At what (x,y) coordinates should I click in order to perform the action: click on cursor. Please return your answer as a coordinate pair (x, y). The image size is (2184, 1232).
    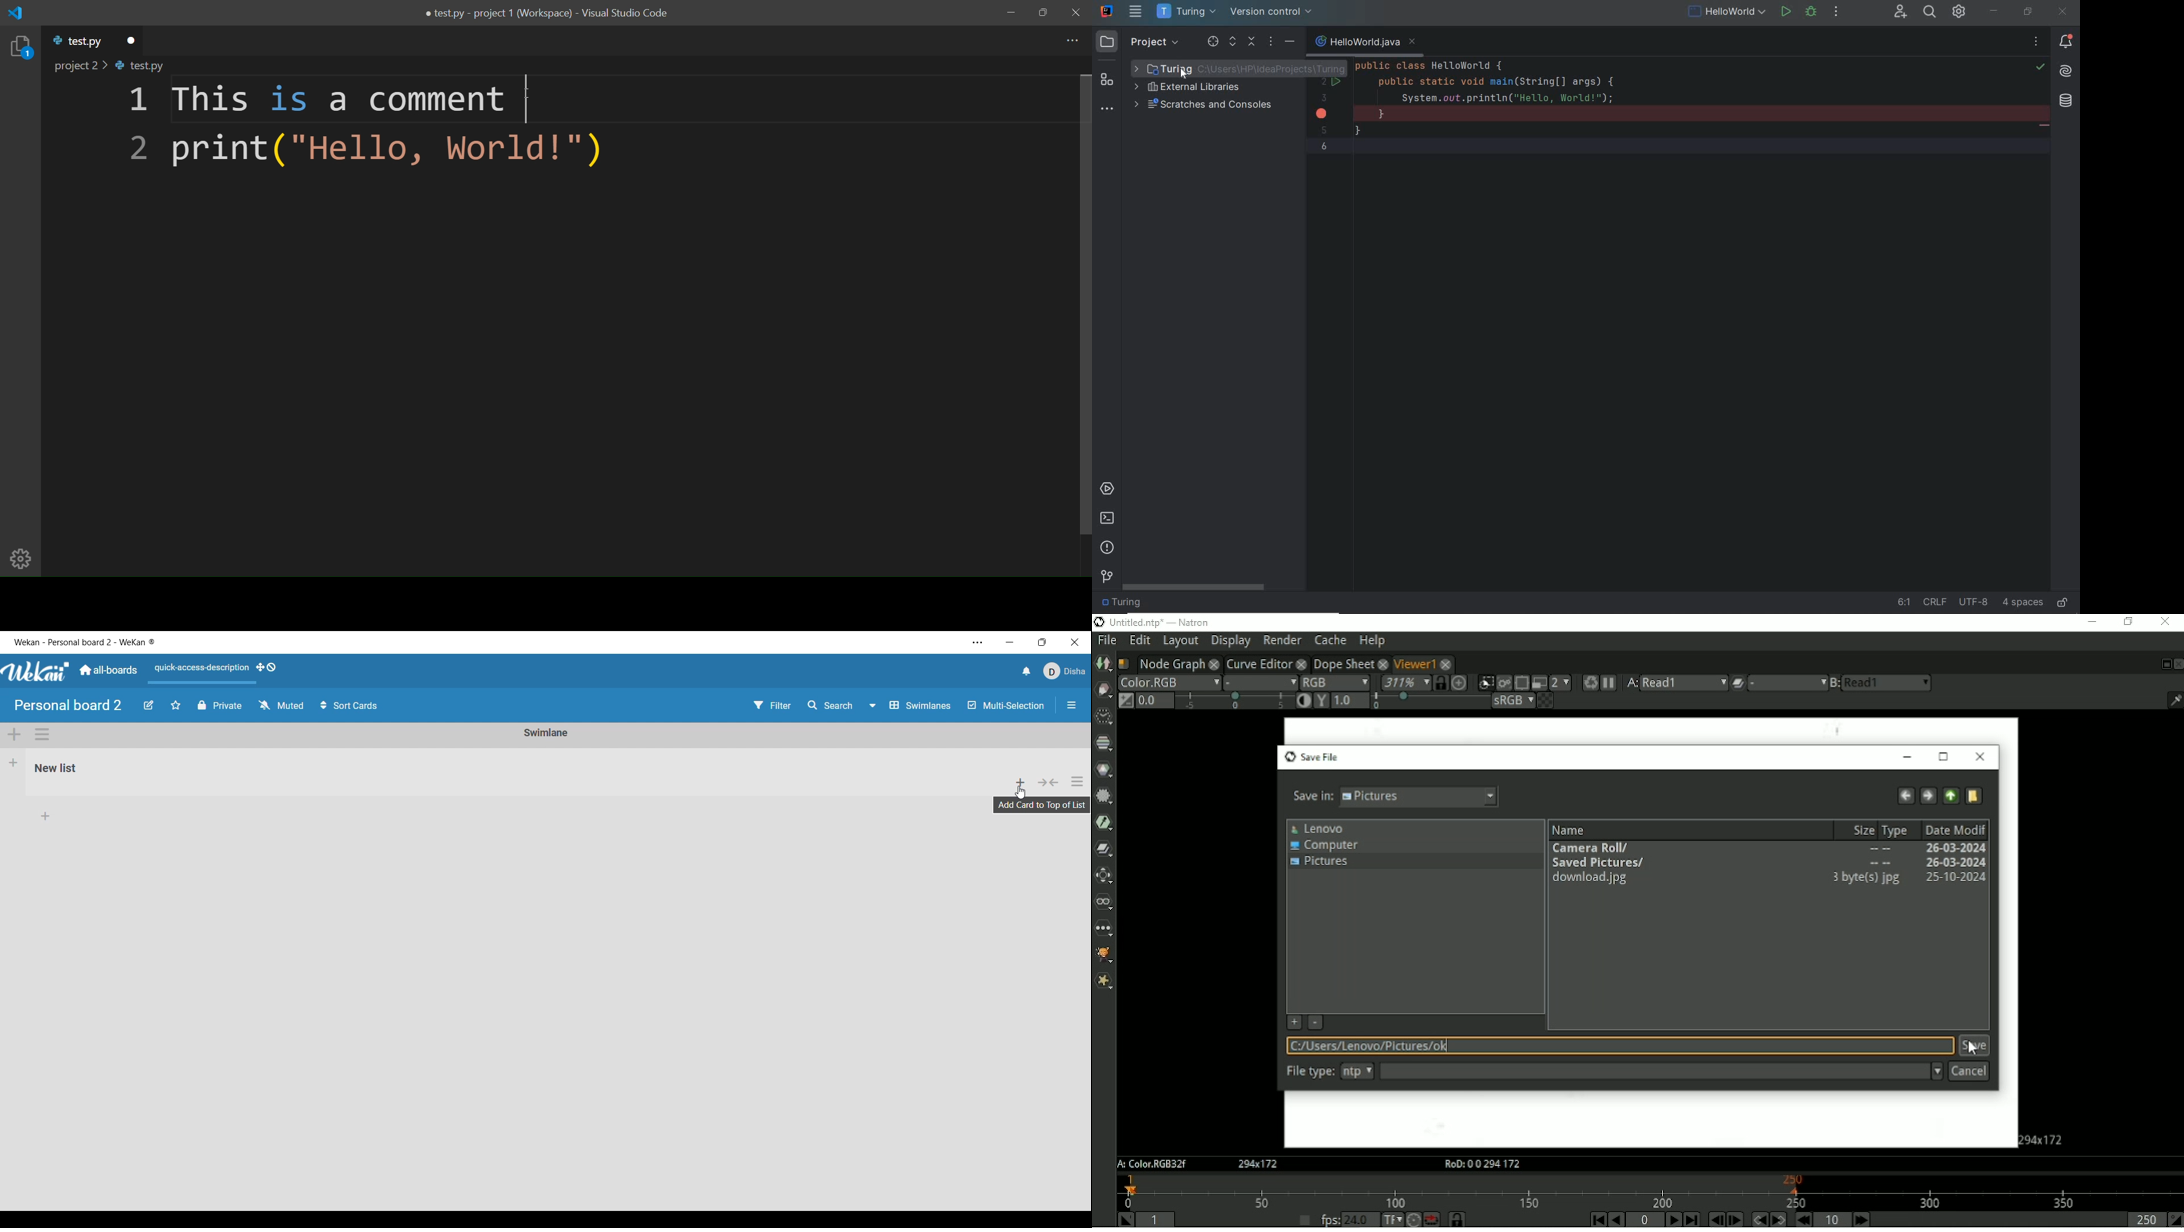
    Looking at the image, I should click on (1021, 794).